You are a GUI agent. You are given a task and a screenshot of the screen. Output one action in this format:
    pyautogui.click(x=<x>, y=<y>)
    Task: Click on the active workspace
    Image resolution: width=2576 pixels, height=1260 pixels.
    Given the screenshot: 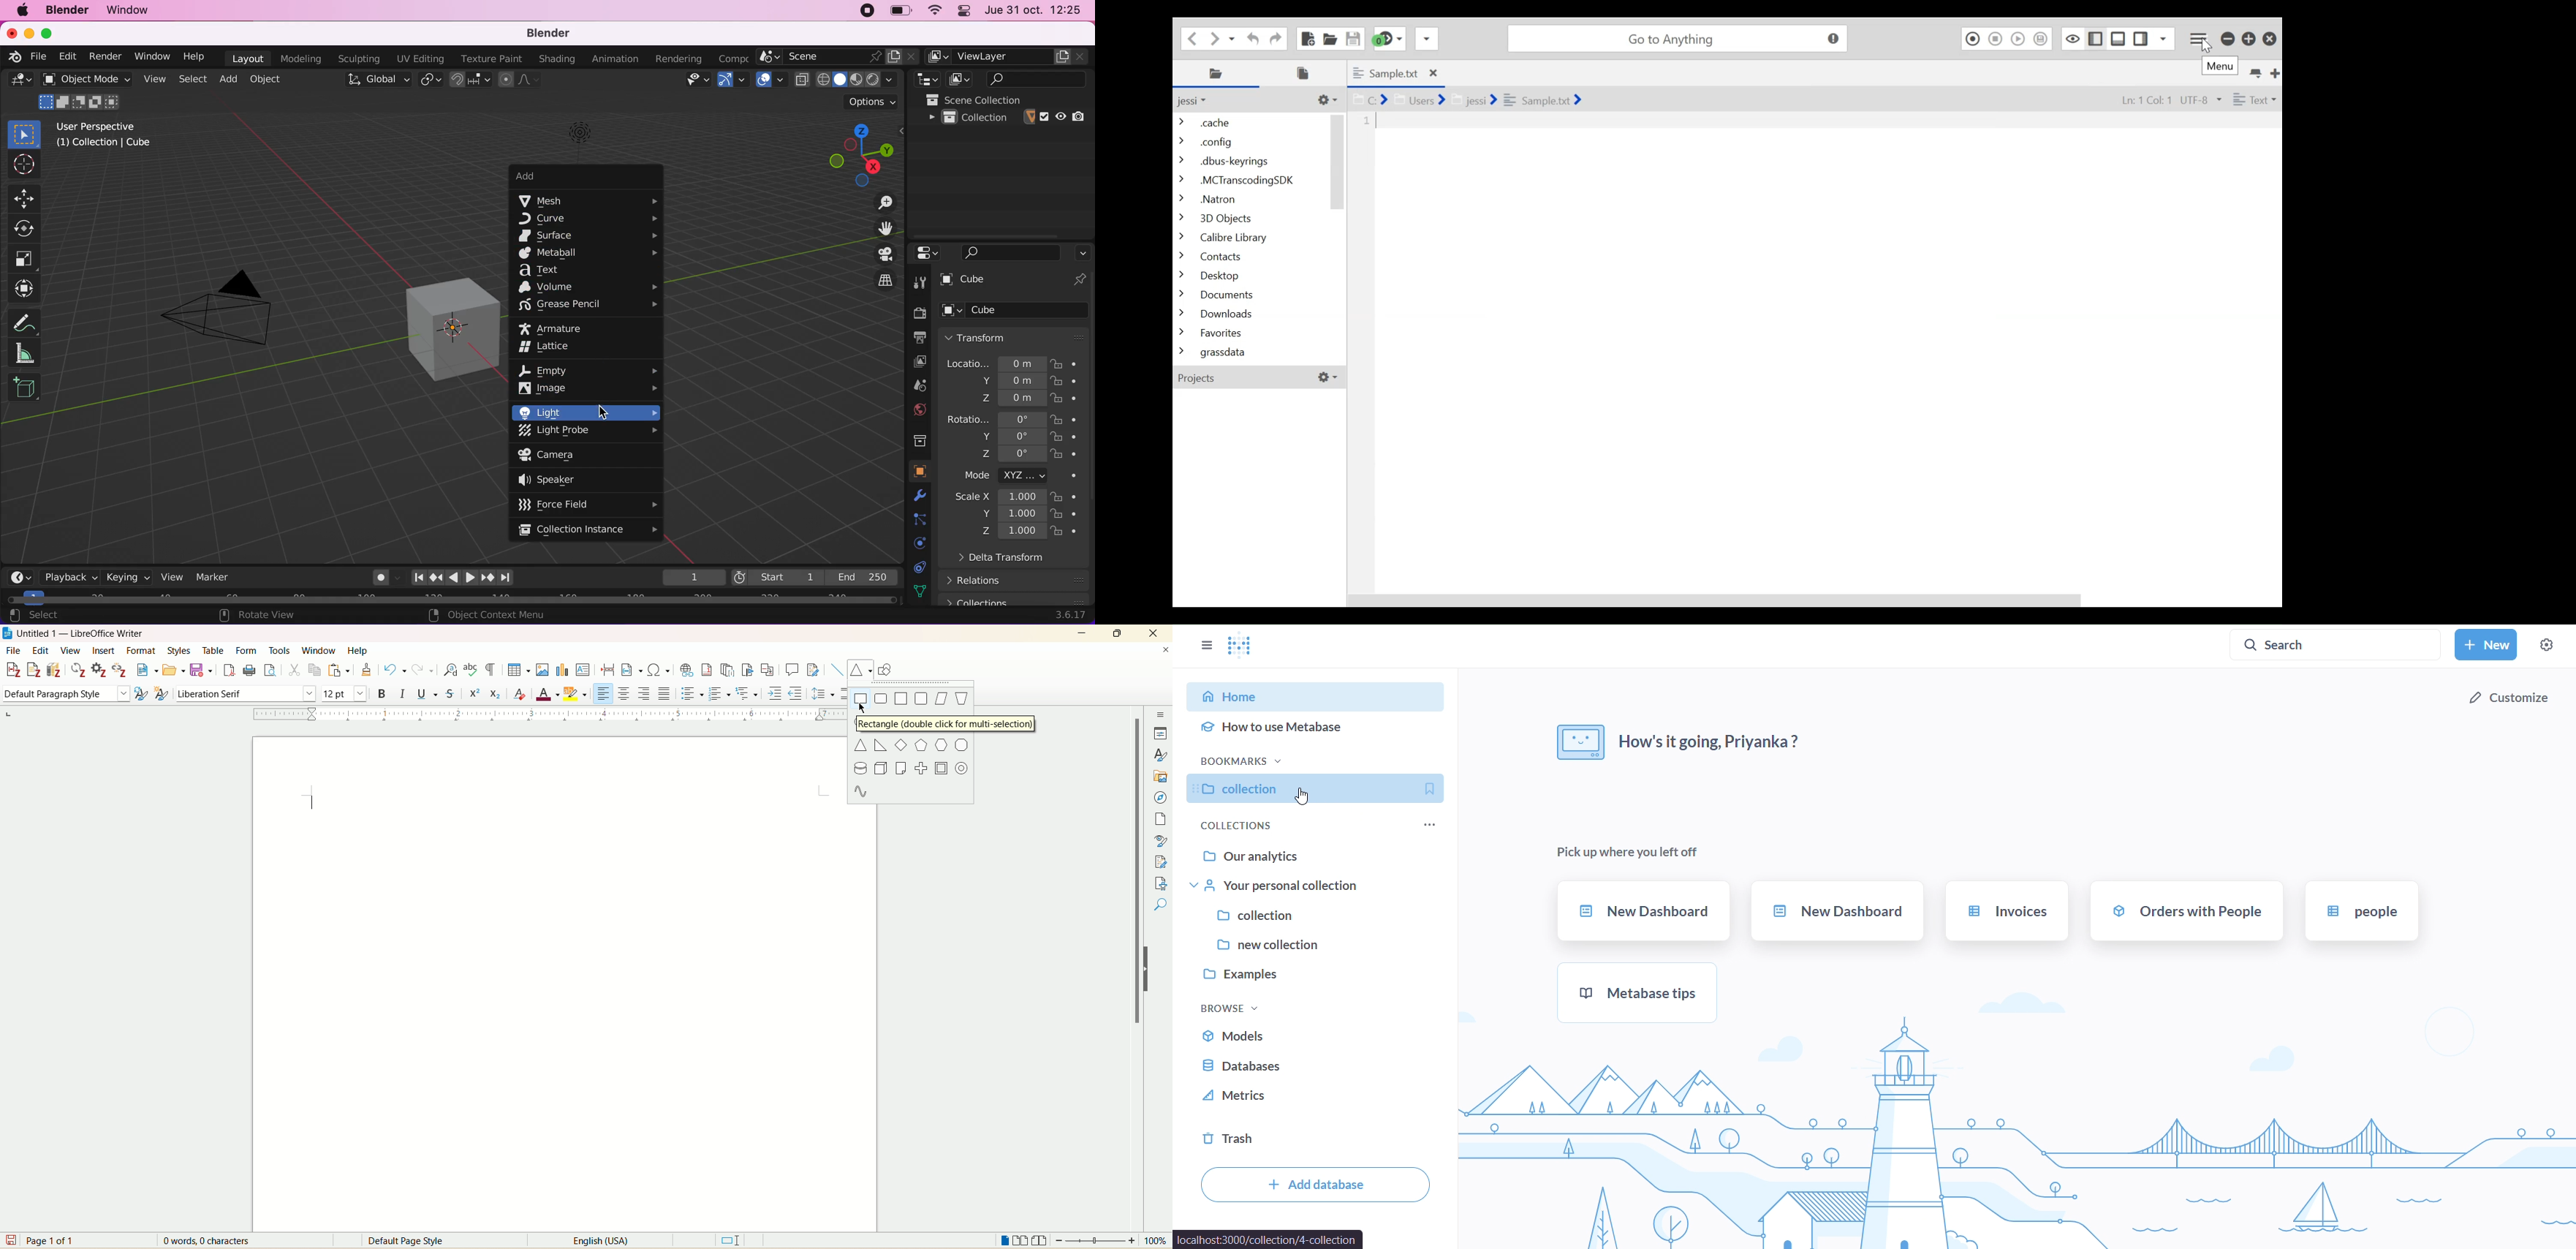 What is the action you would take?
    pyautogui.click(x=730, y=59)
    